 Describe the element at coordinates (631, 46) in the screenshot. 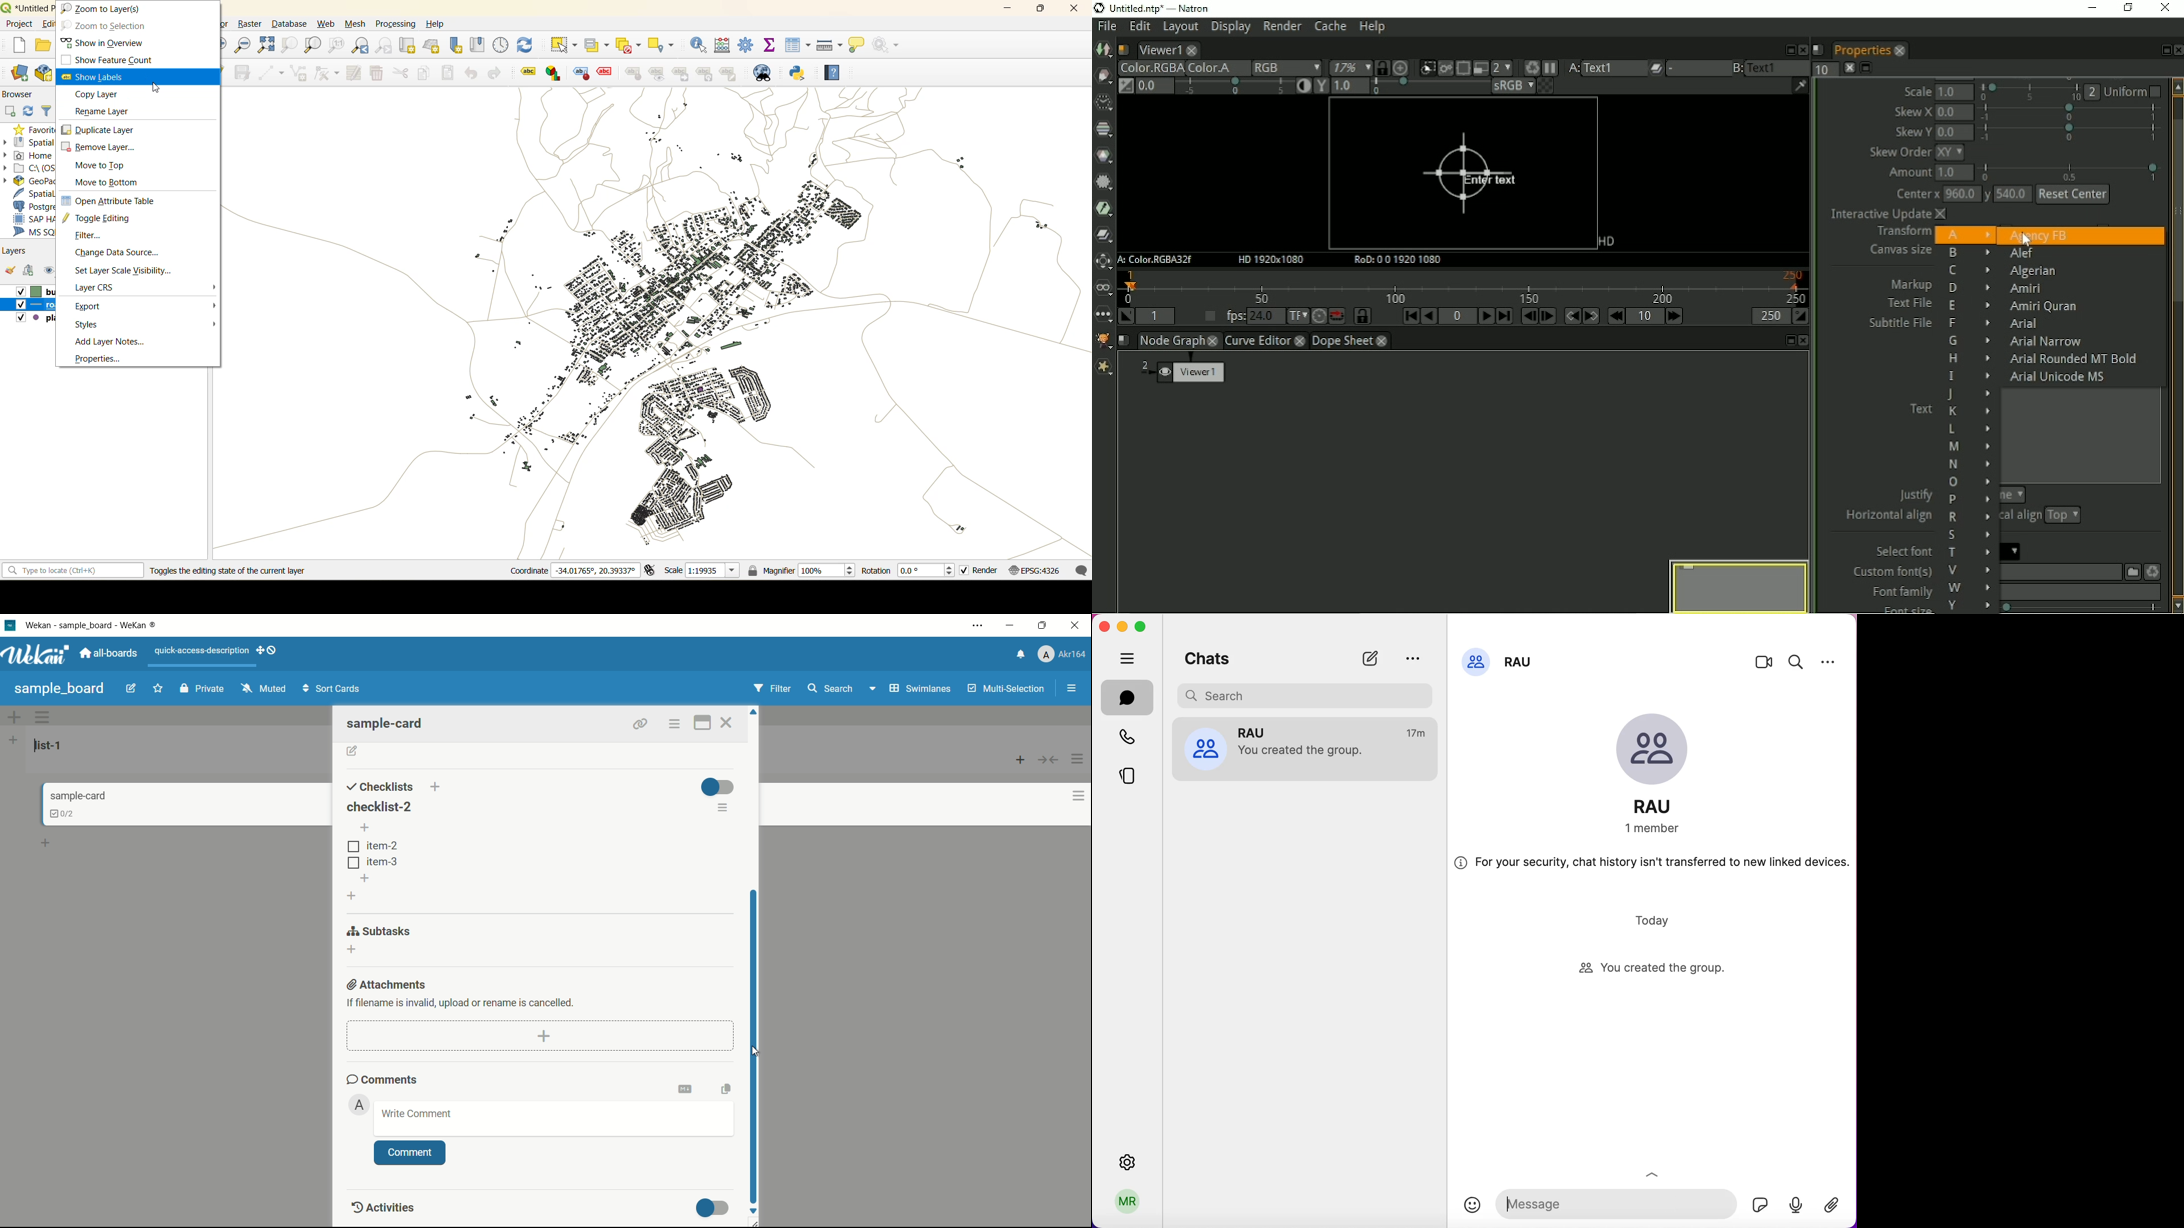

I see `deselect value` at that location.